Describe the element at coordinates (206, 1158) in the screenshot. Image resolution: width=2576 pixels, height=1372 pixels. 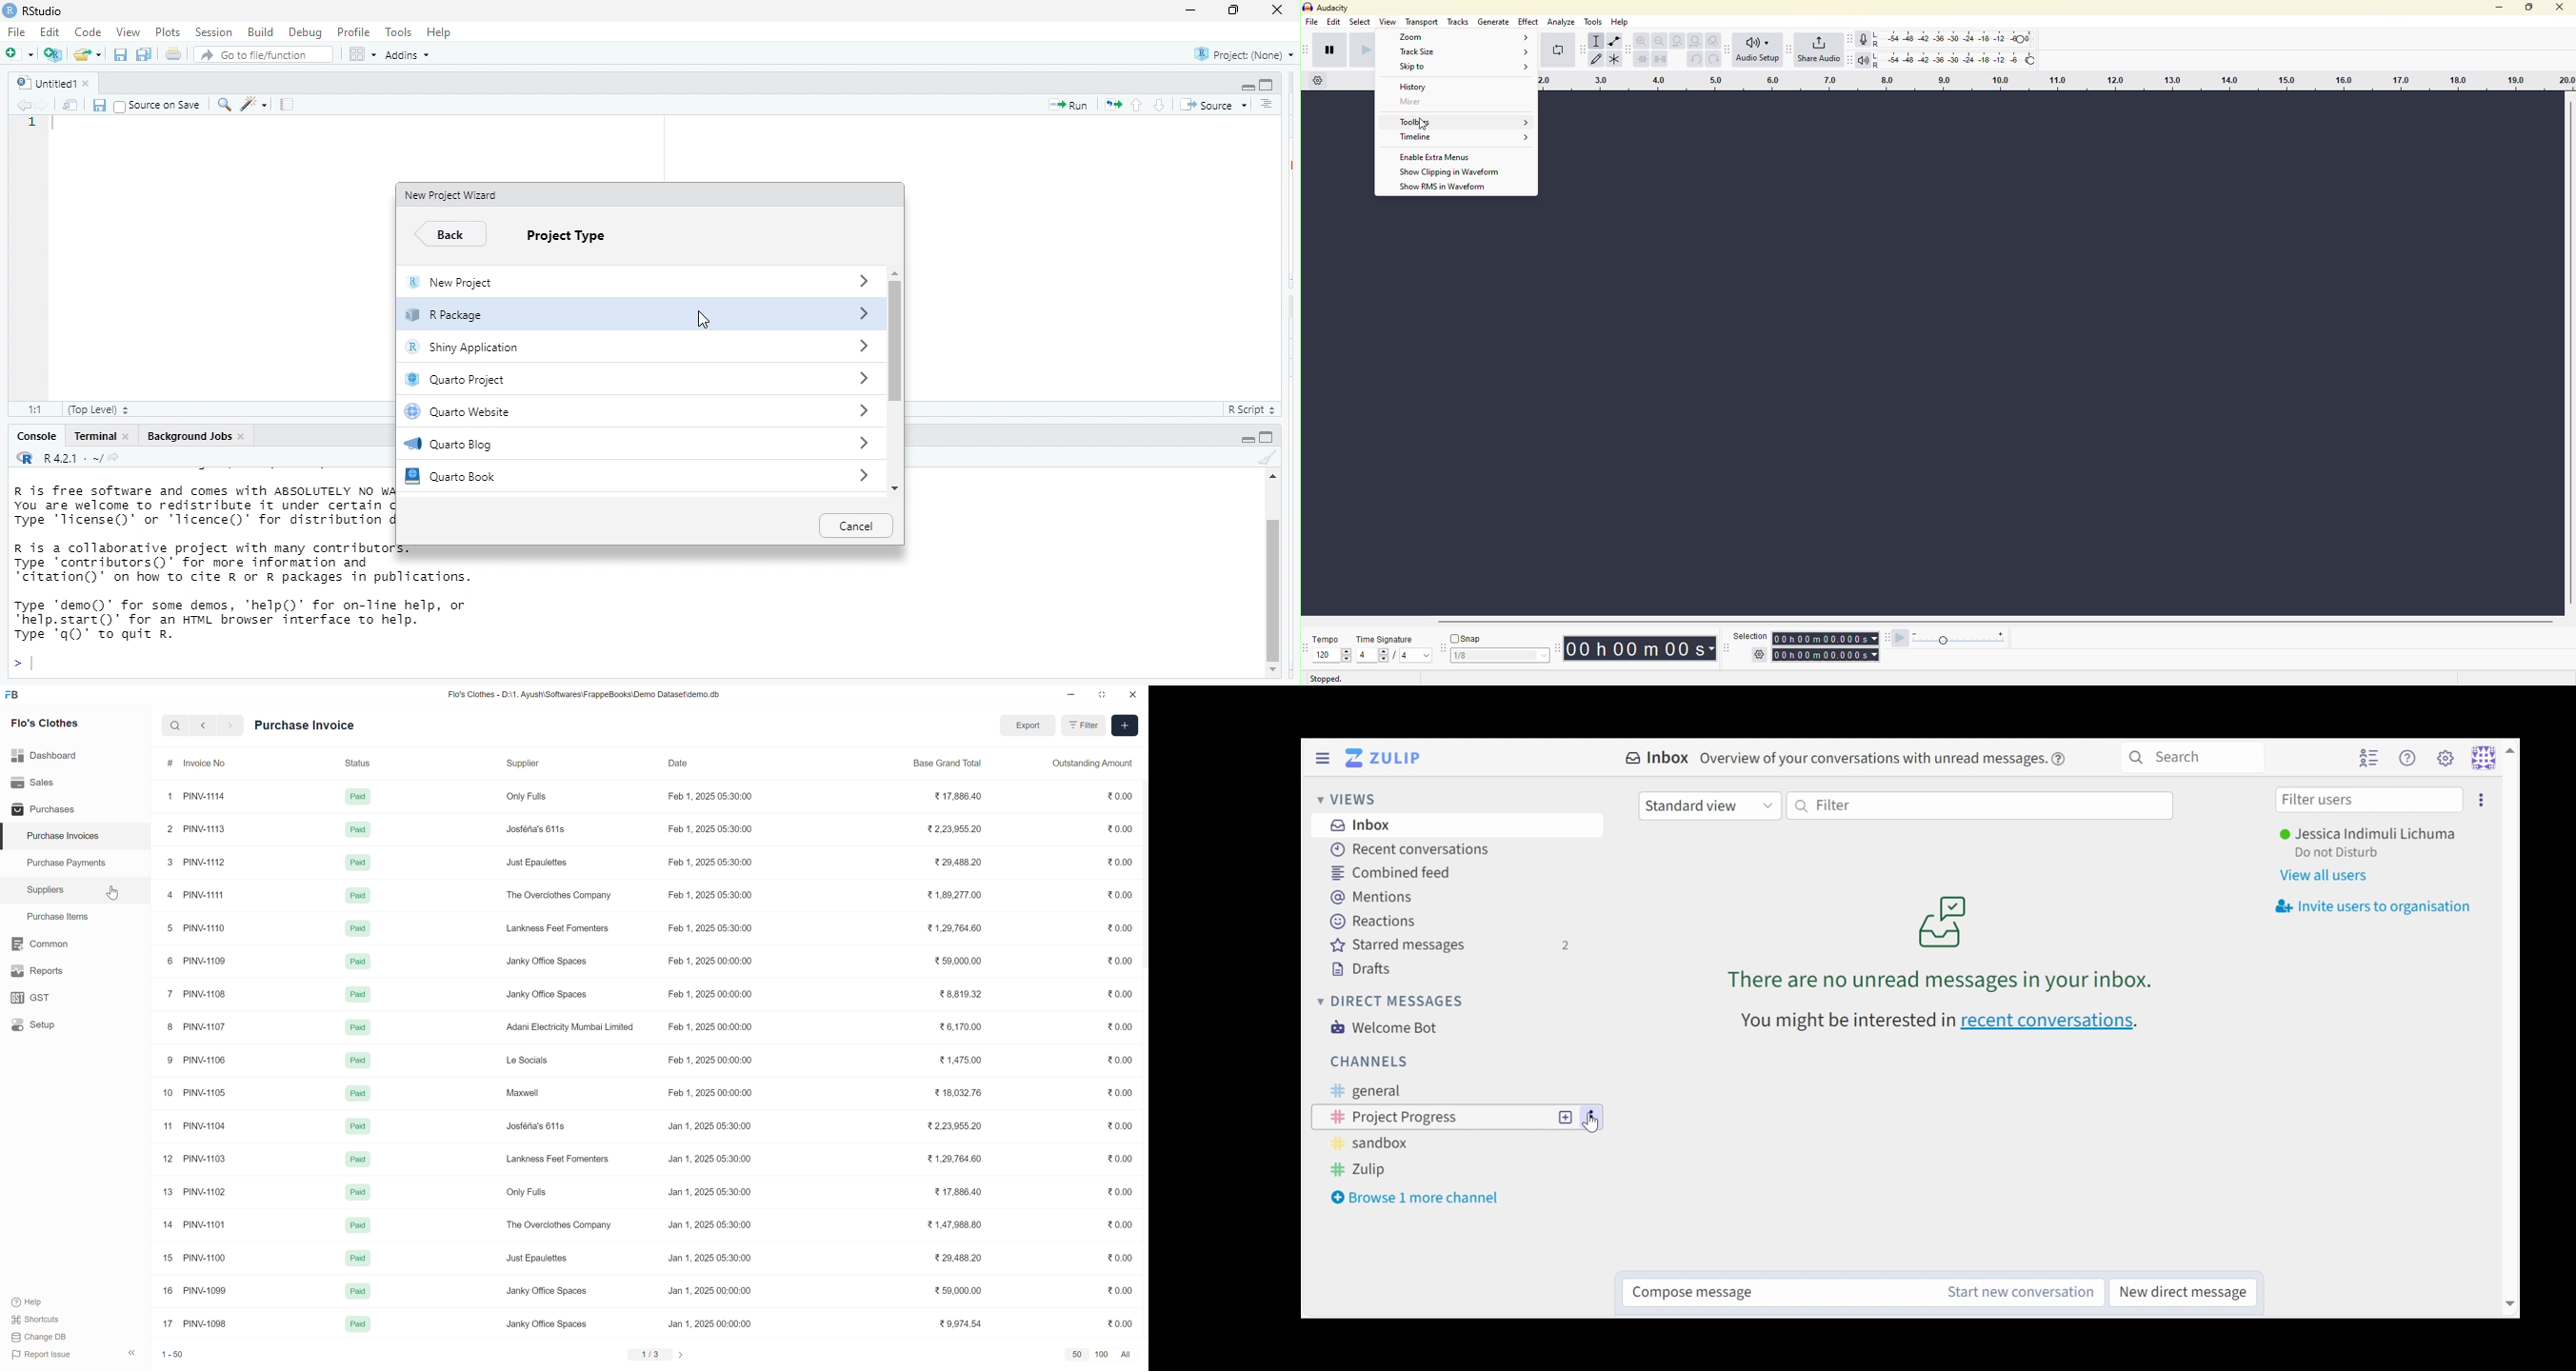
I see `PINV-1103` at that location.